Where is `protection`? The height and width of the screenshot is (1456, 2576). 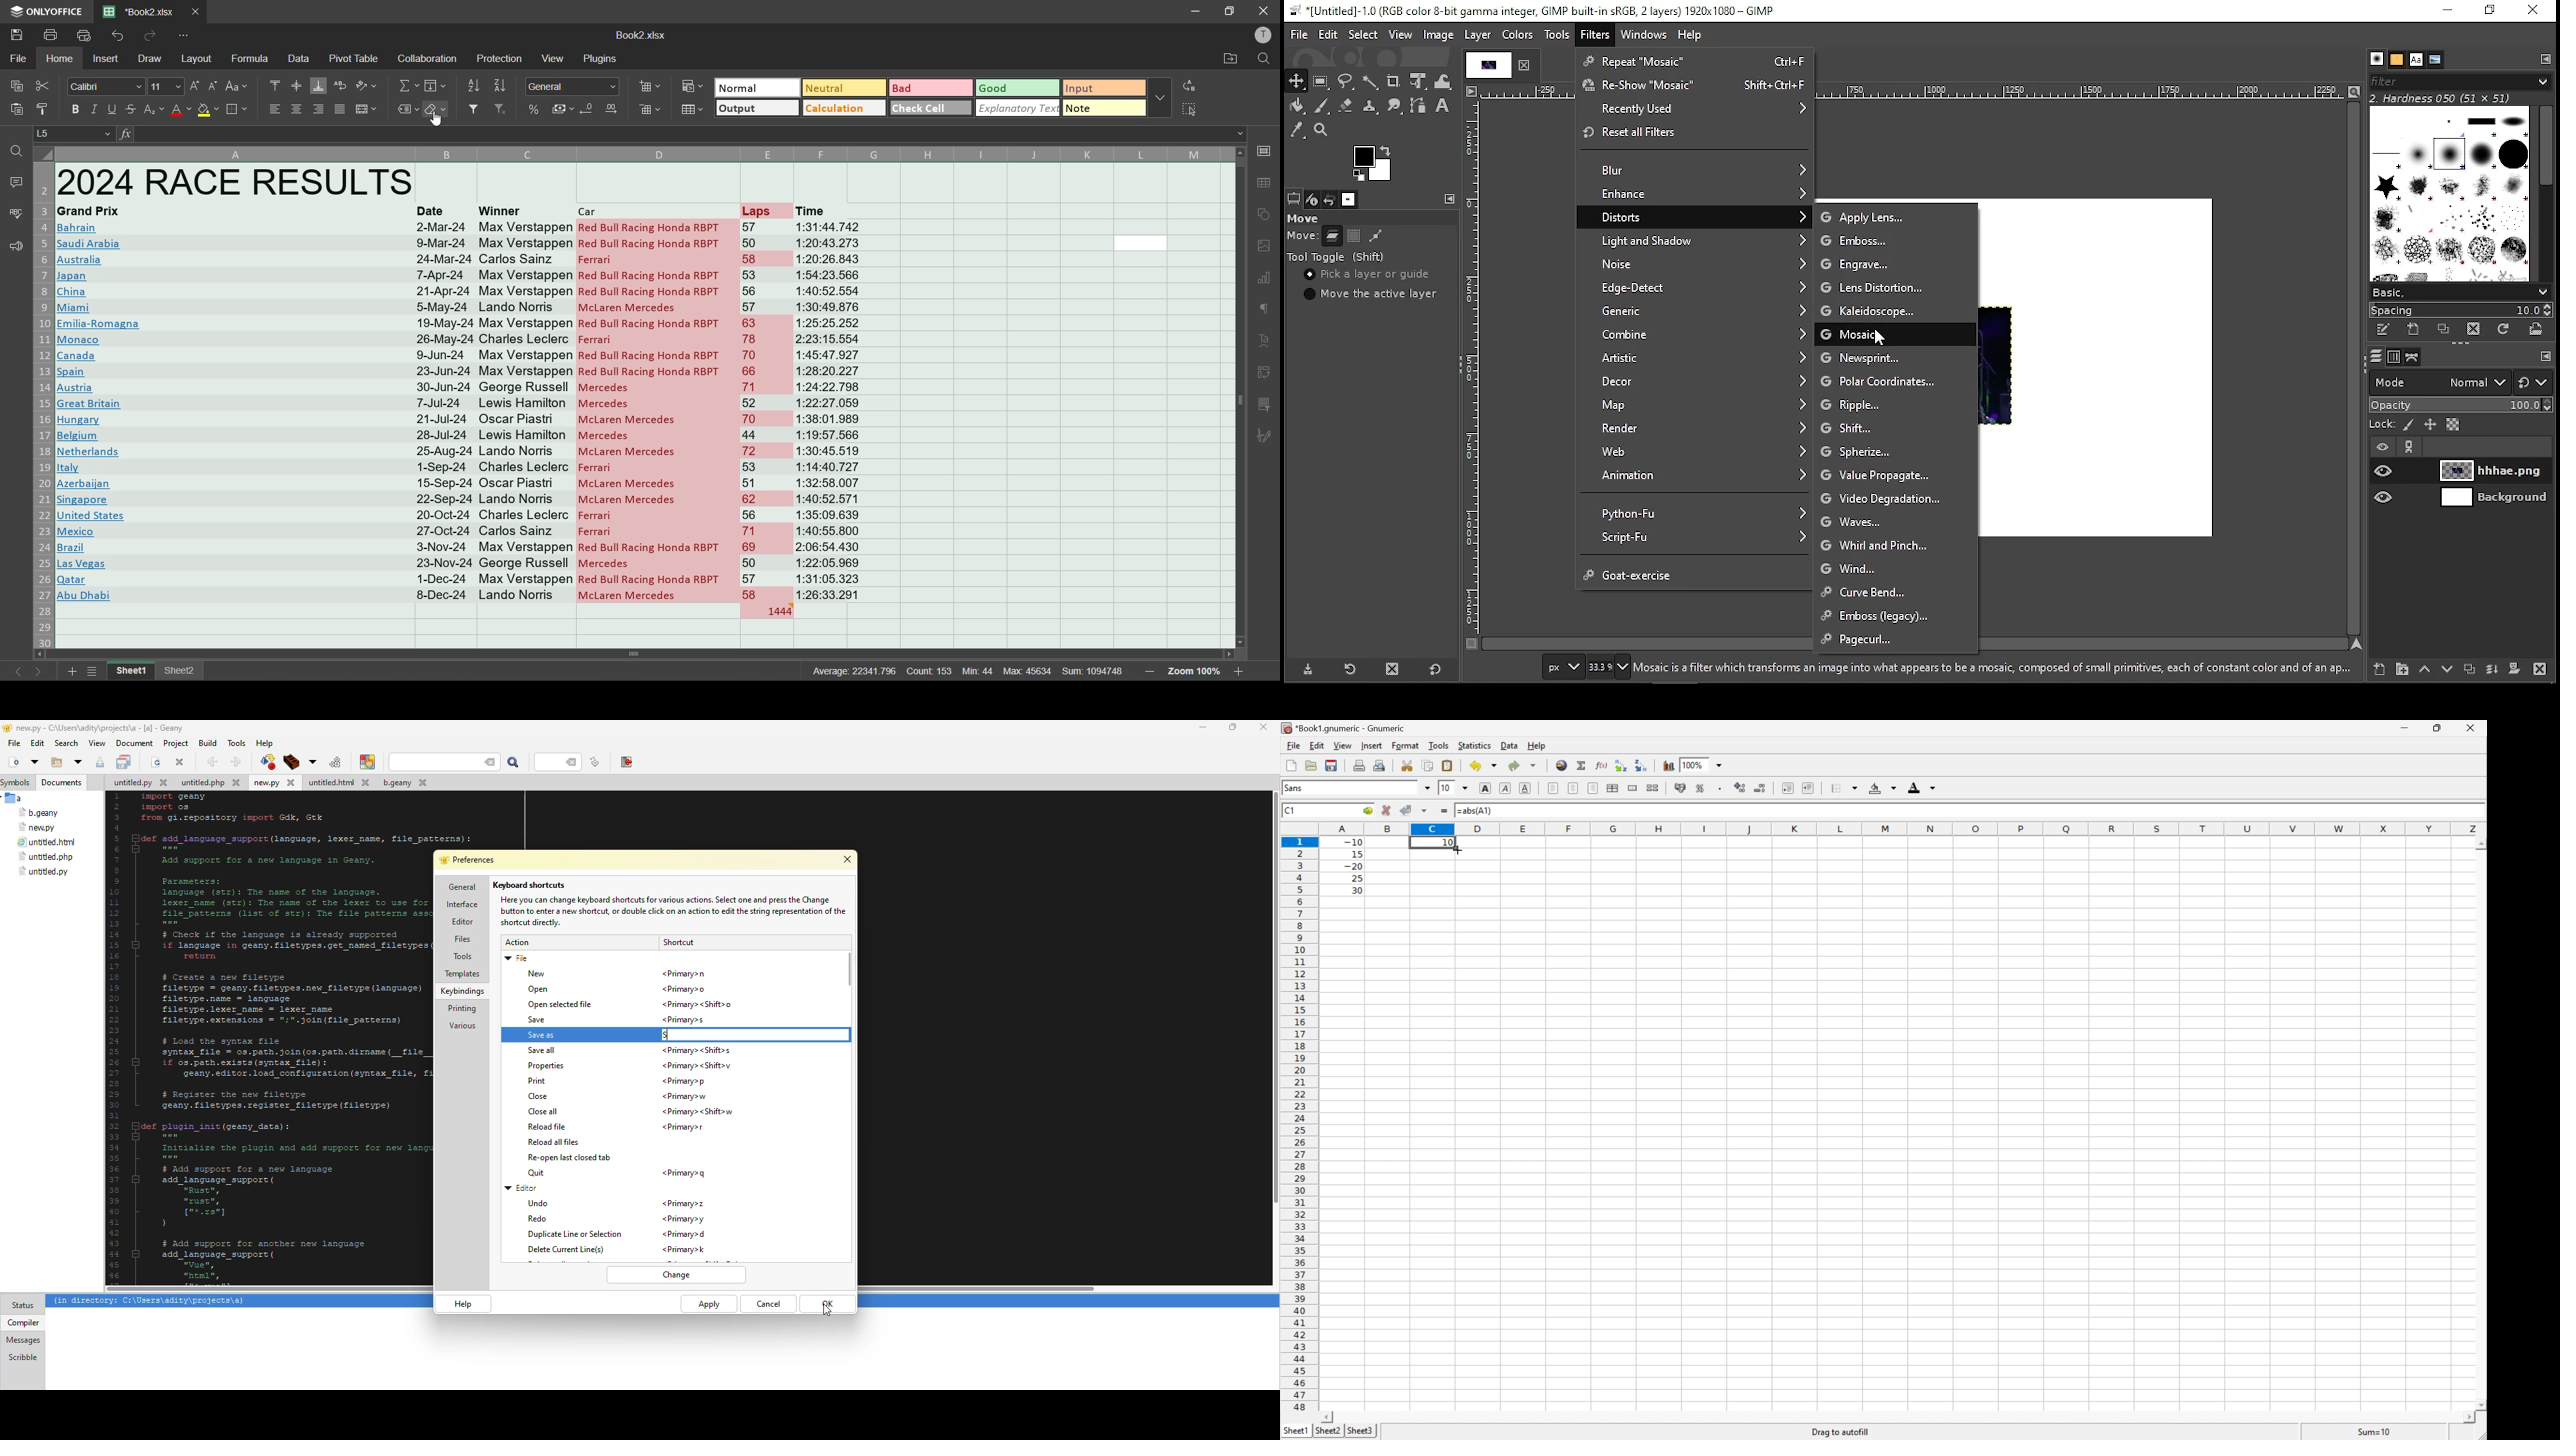
protection is located at coordinates (501, 59).